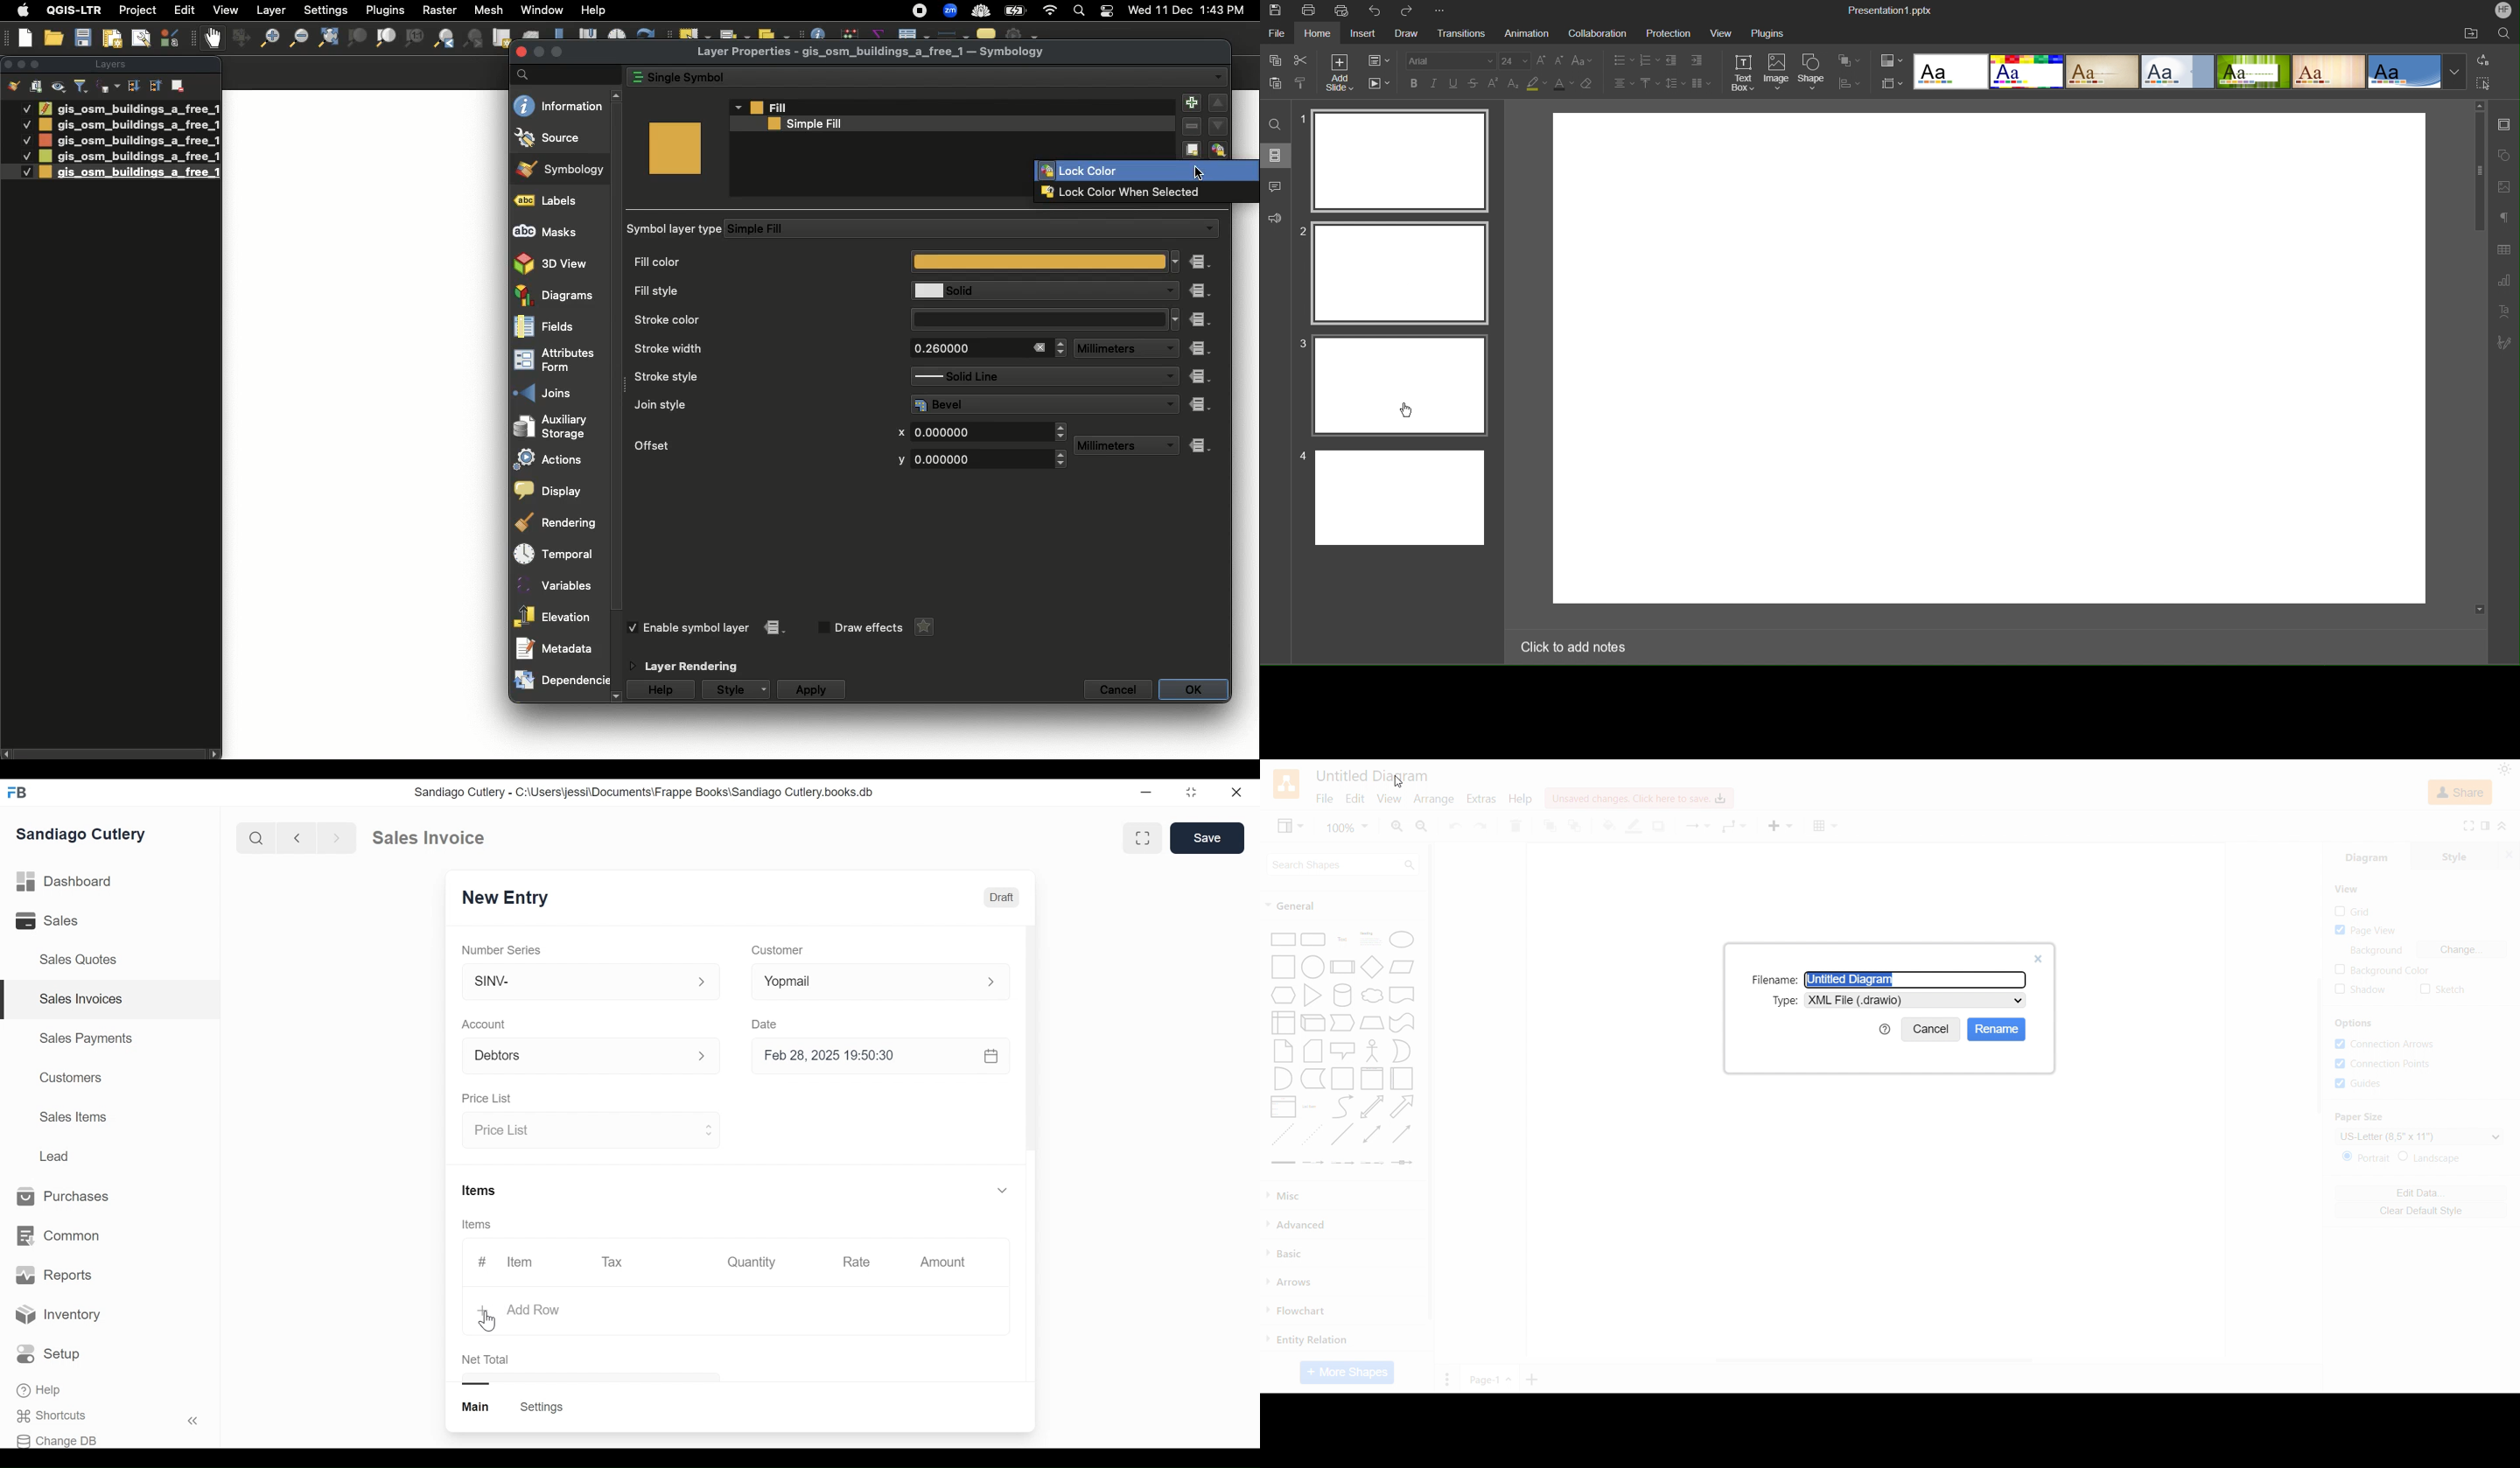 The height and width of the screenshot is (1484, 2520). Describe the element at coordinates (54, 1275) in the screenshot. I see `Reports` at that location.